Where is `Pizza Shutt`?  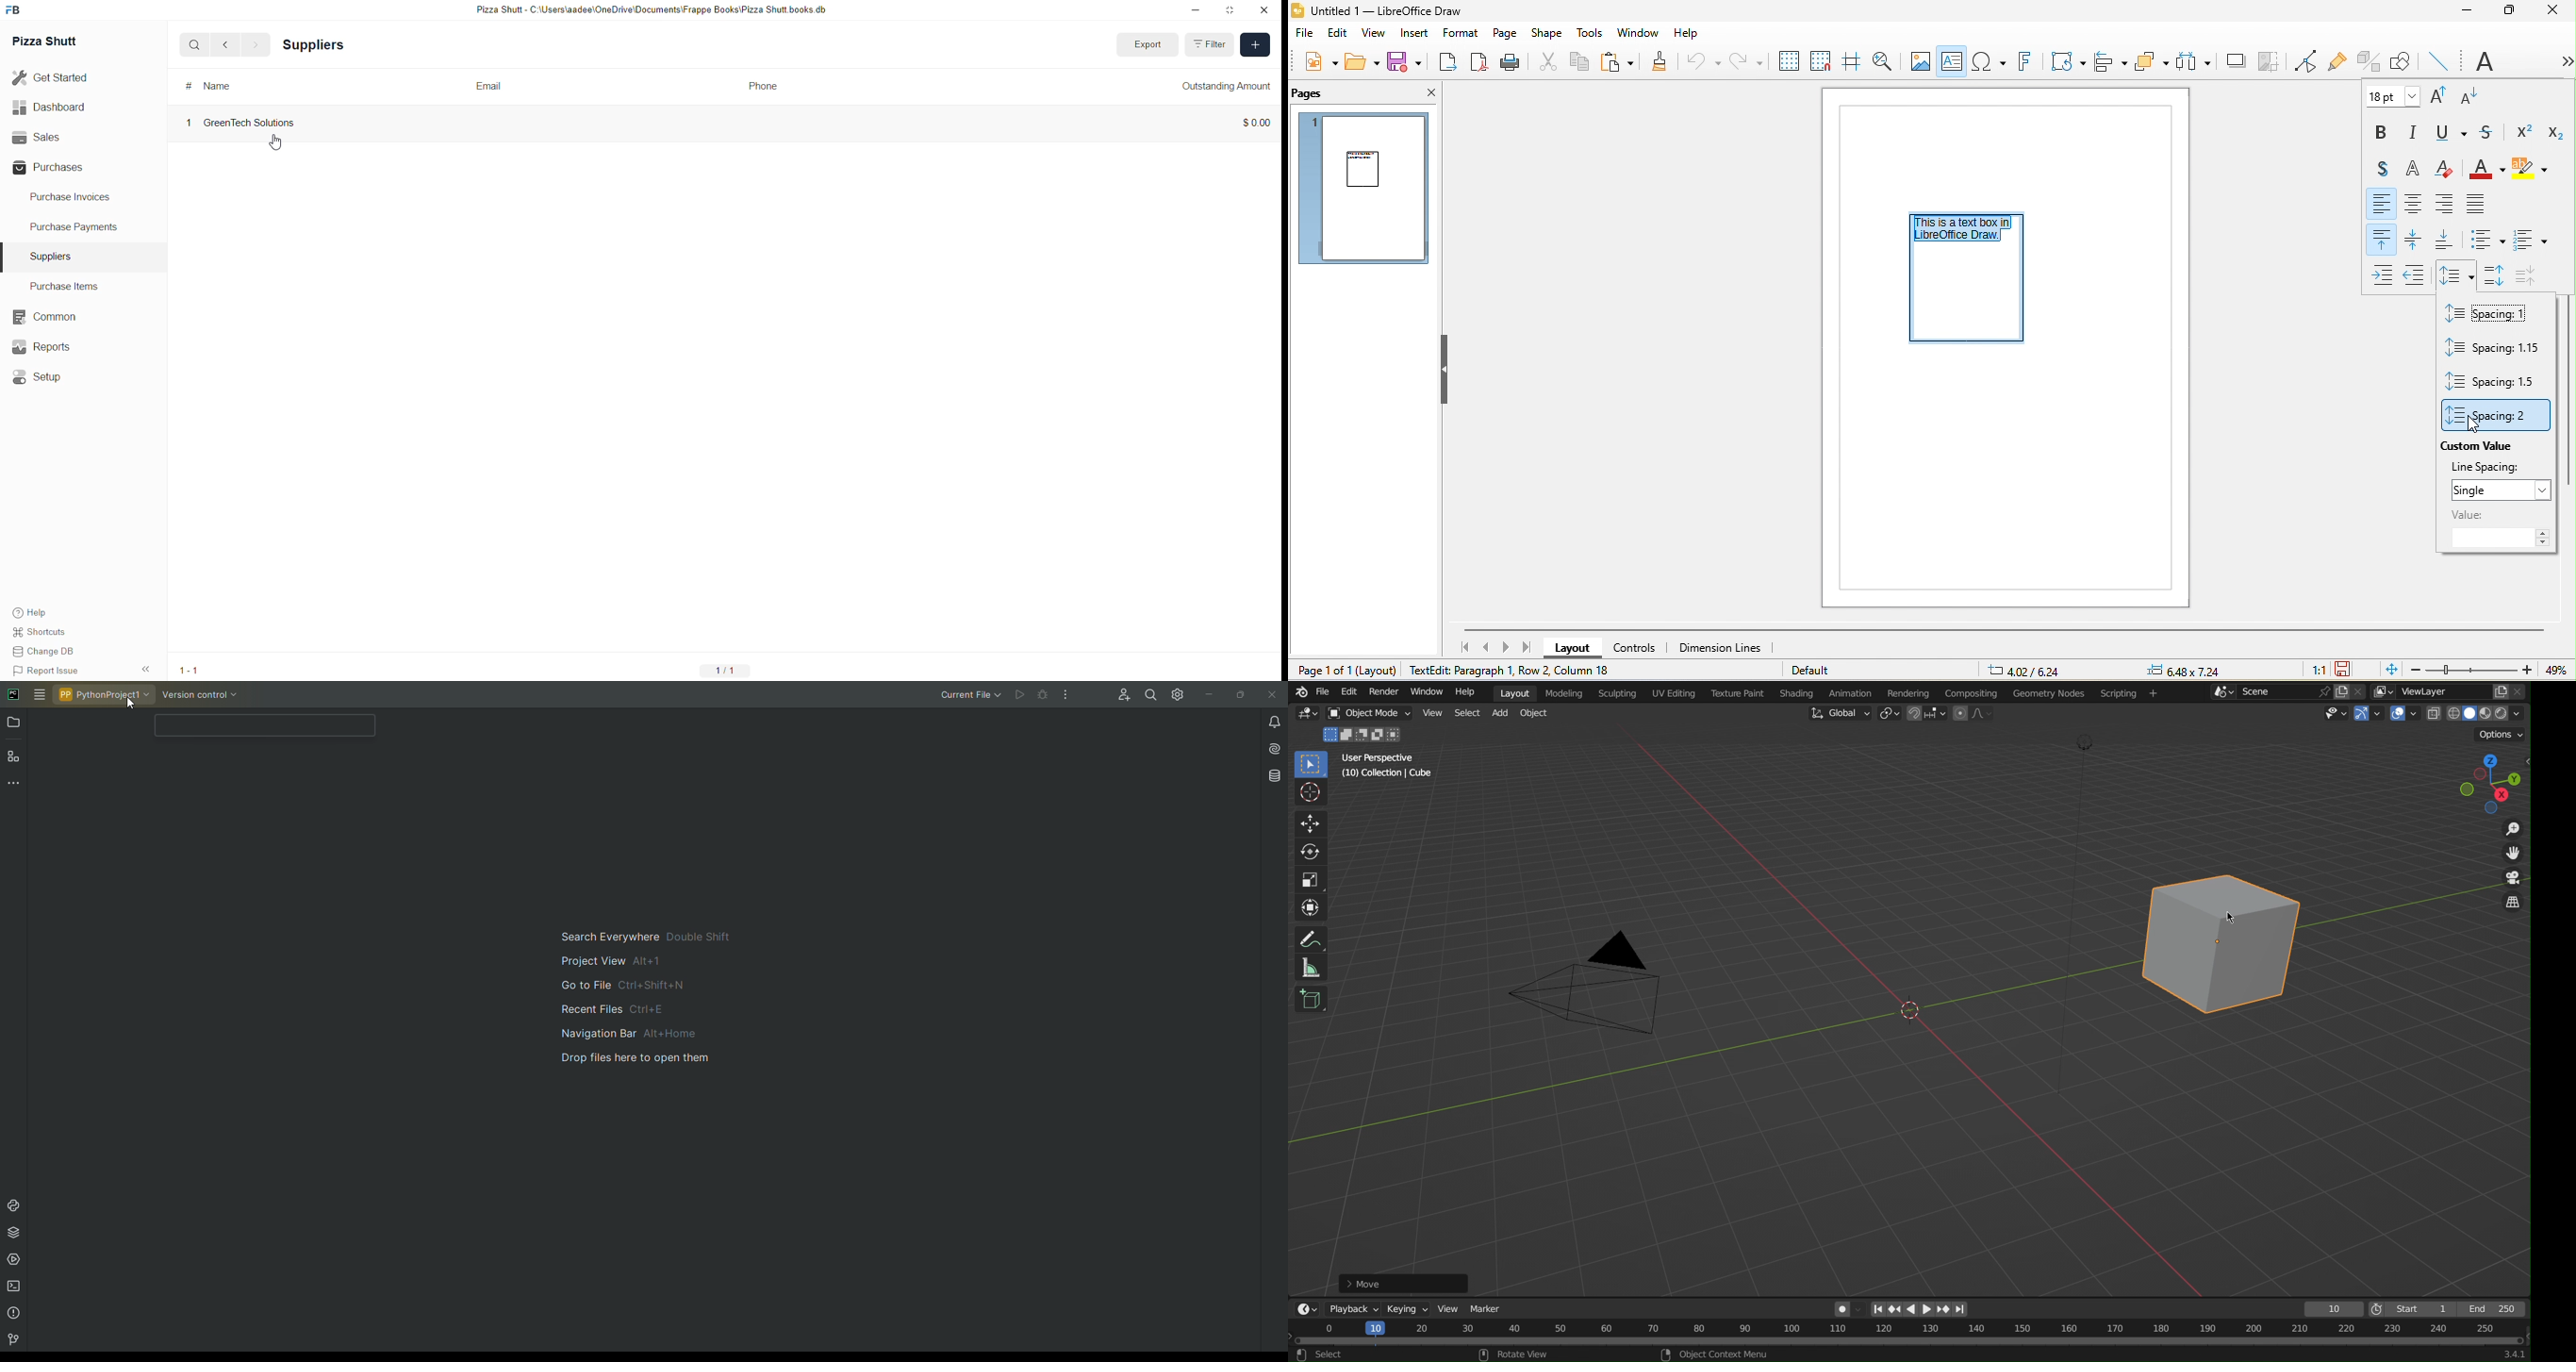
Pizza Shutt is located at coordinates (49, 41).